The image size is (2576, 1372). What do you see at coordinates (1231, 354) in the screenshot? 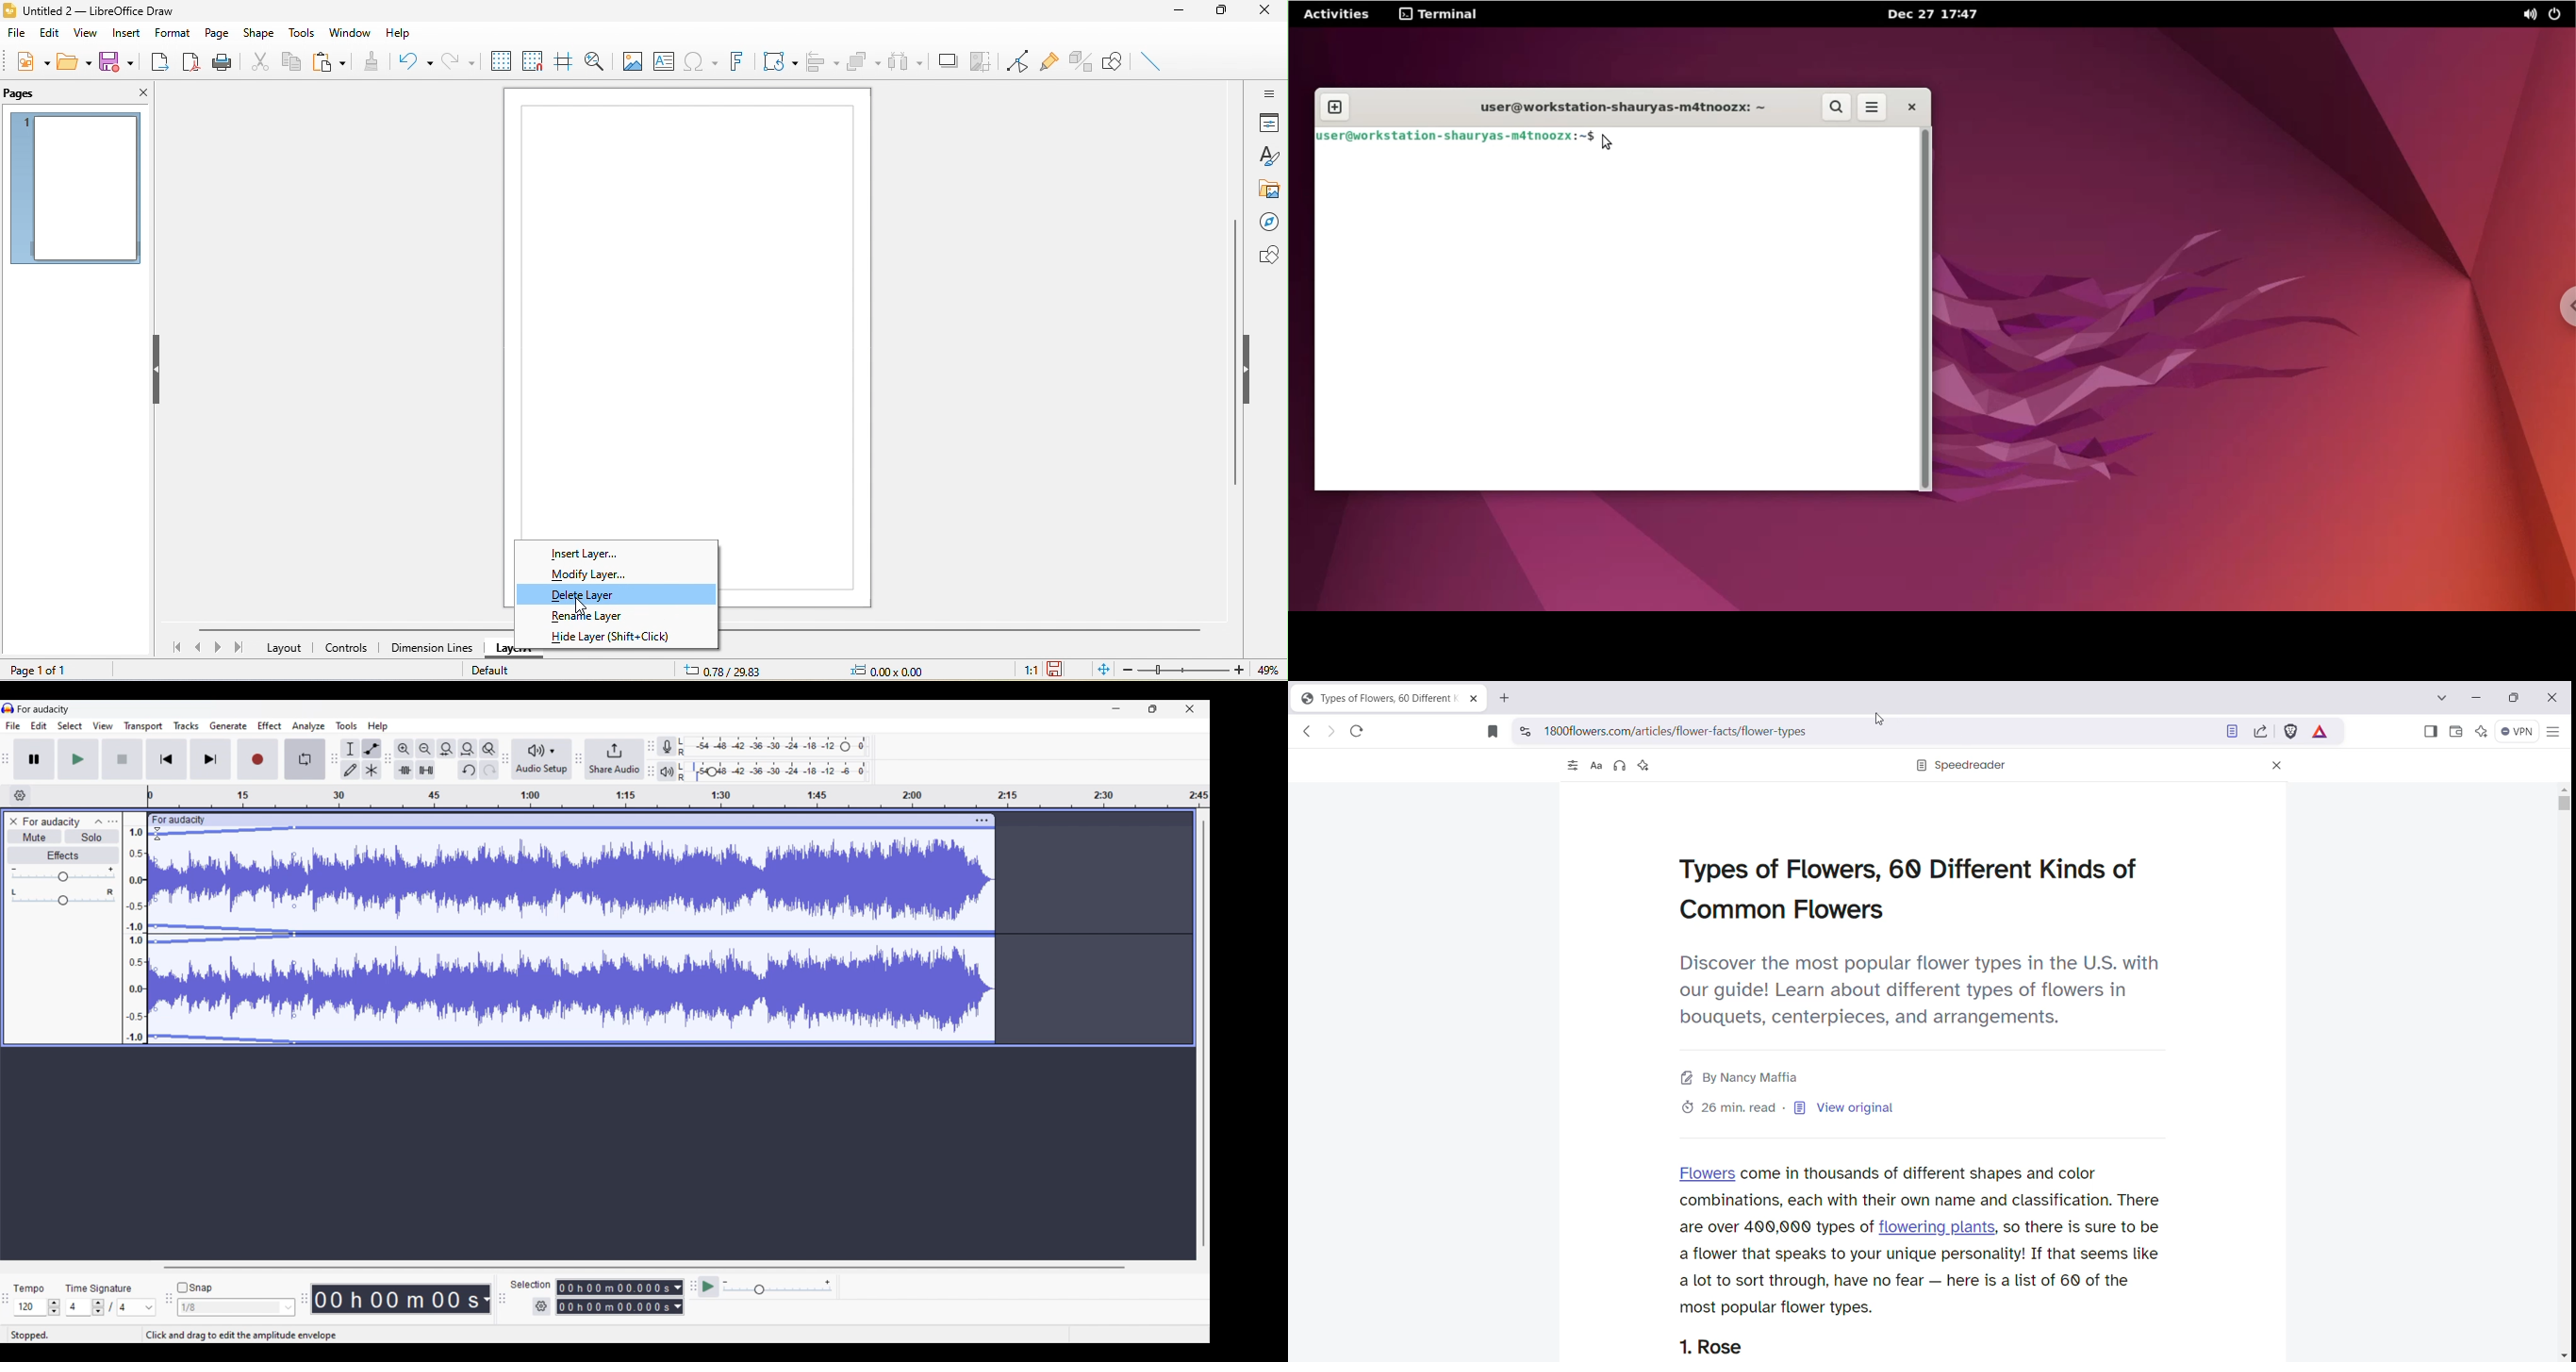
I see `Vertical Scrollbar` at bounding box center [1231, 354].